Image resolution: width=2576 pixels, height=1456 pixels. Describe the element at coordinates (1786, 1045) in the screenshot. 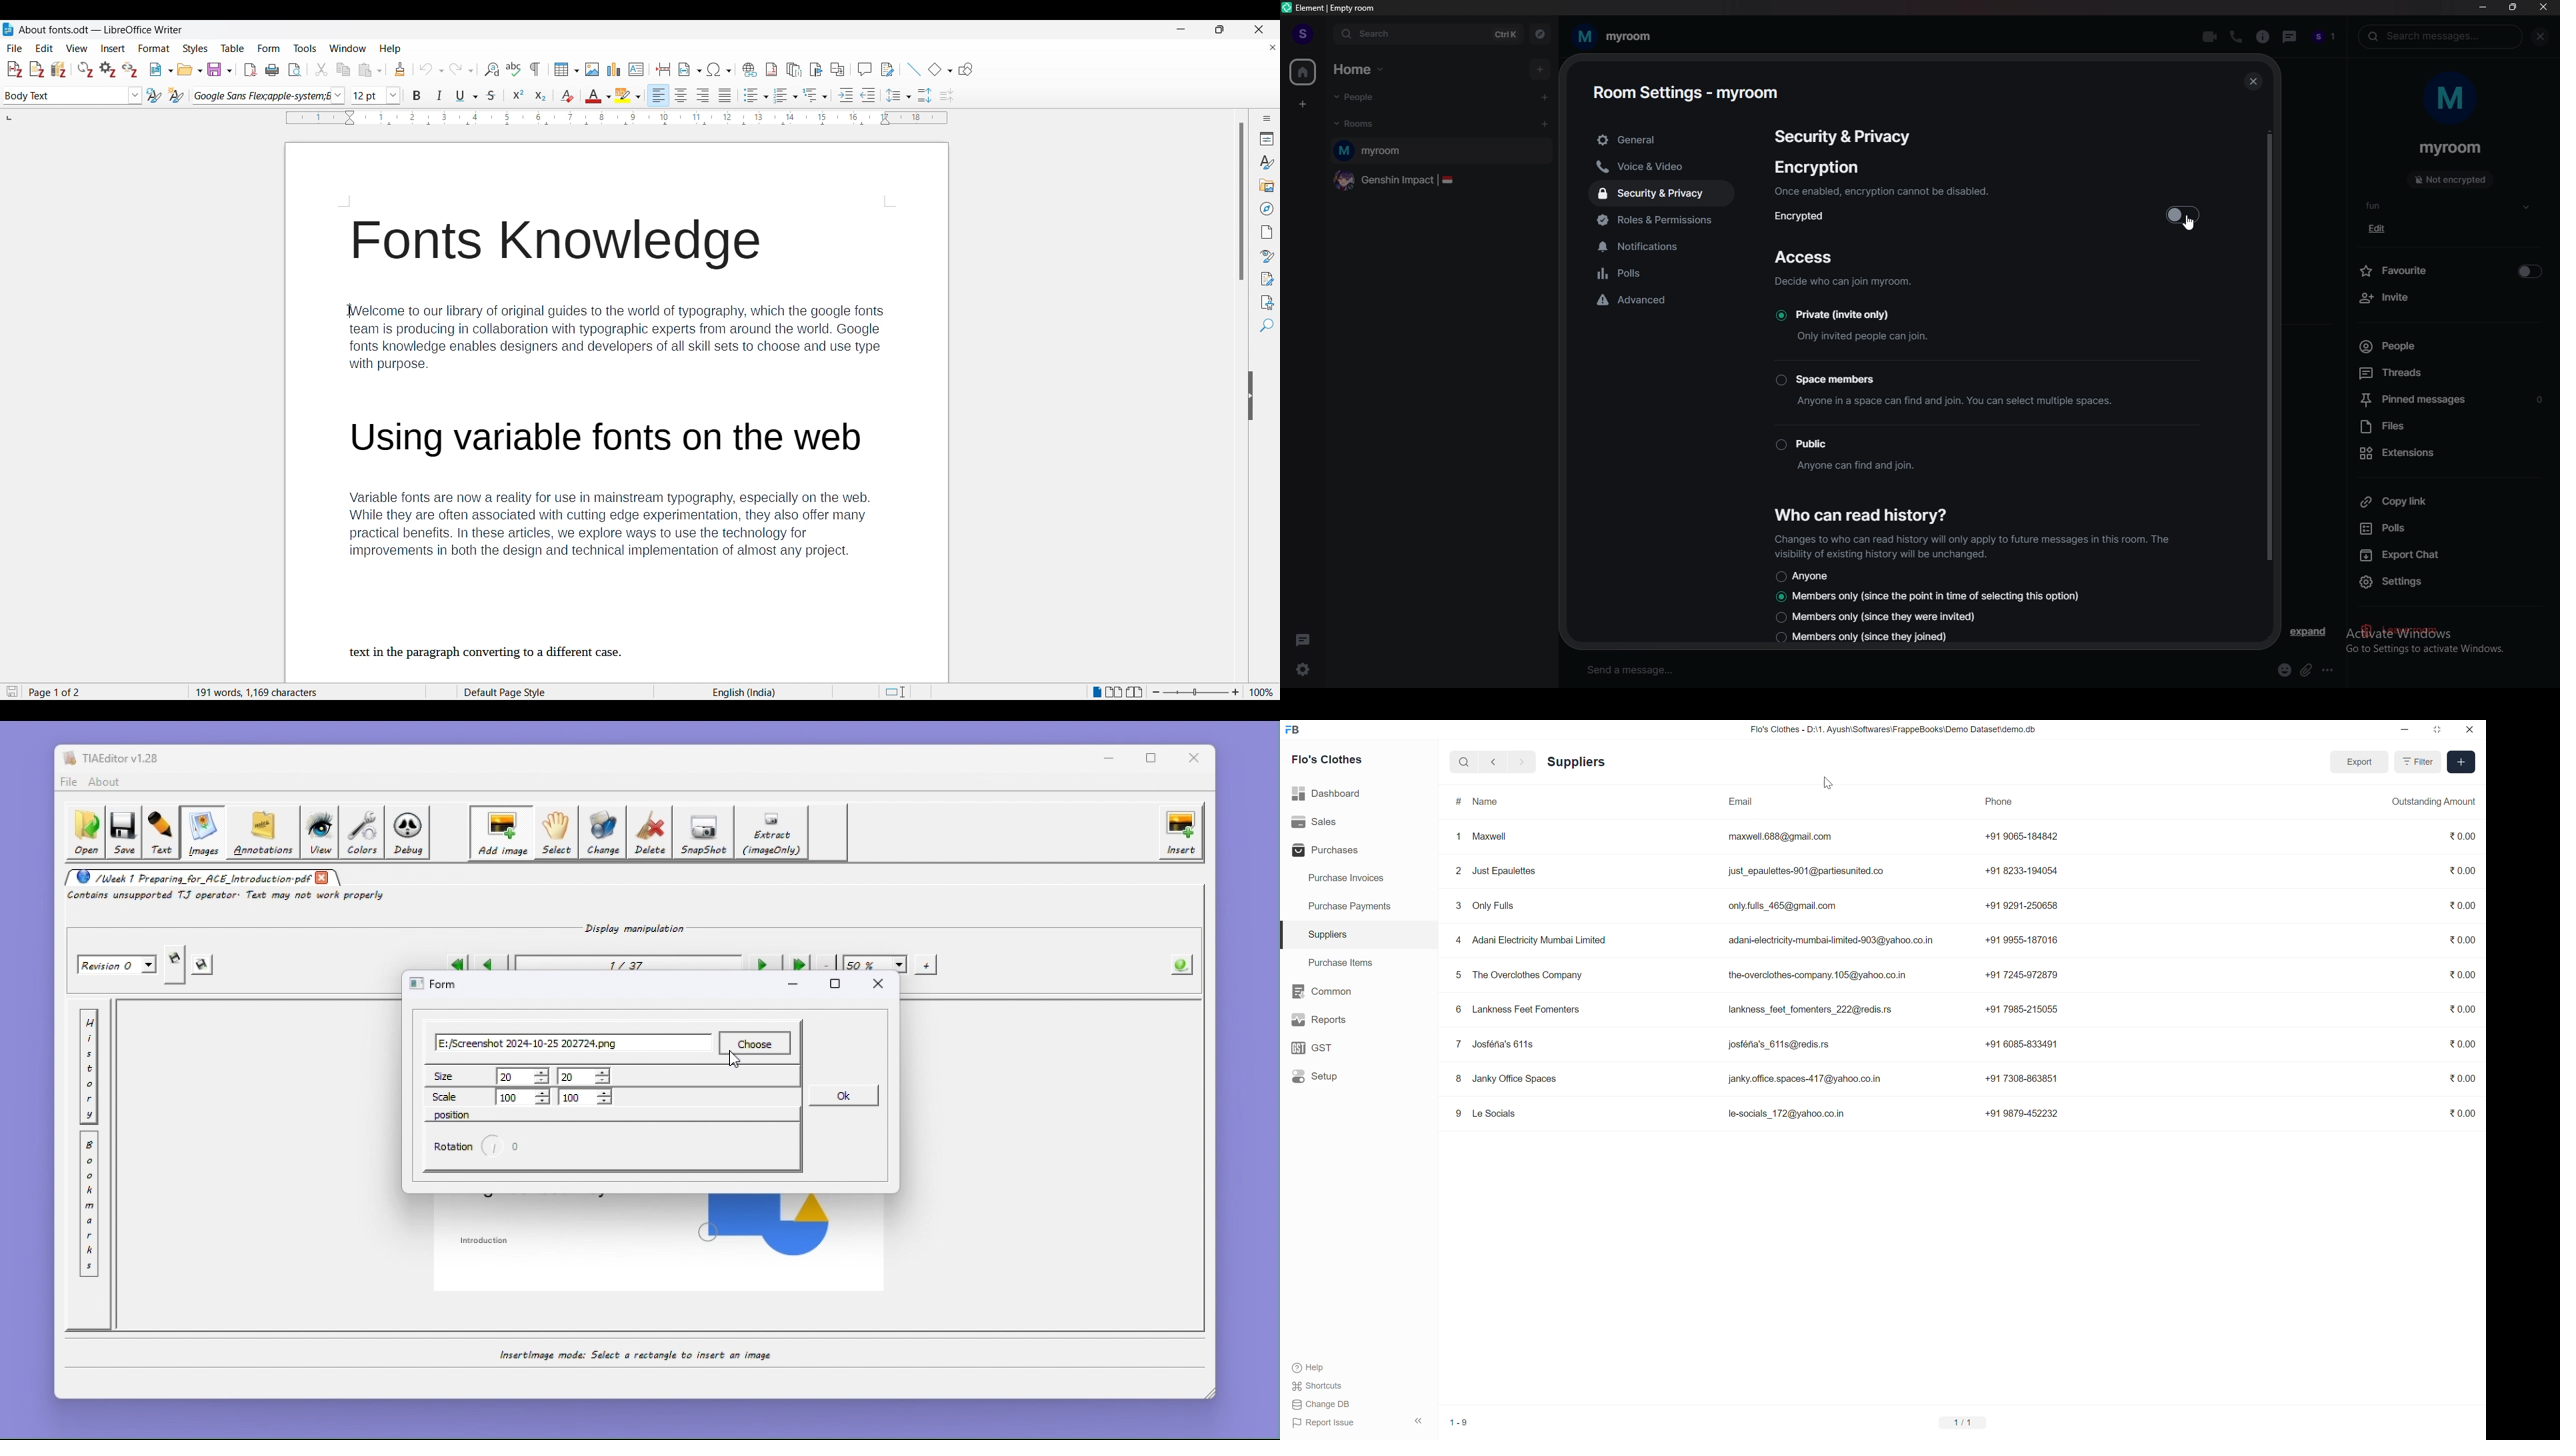

I see `josféna's_611s@redis.rs` at that location.